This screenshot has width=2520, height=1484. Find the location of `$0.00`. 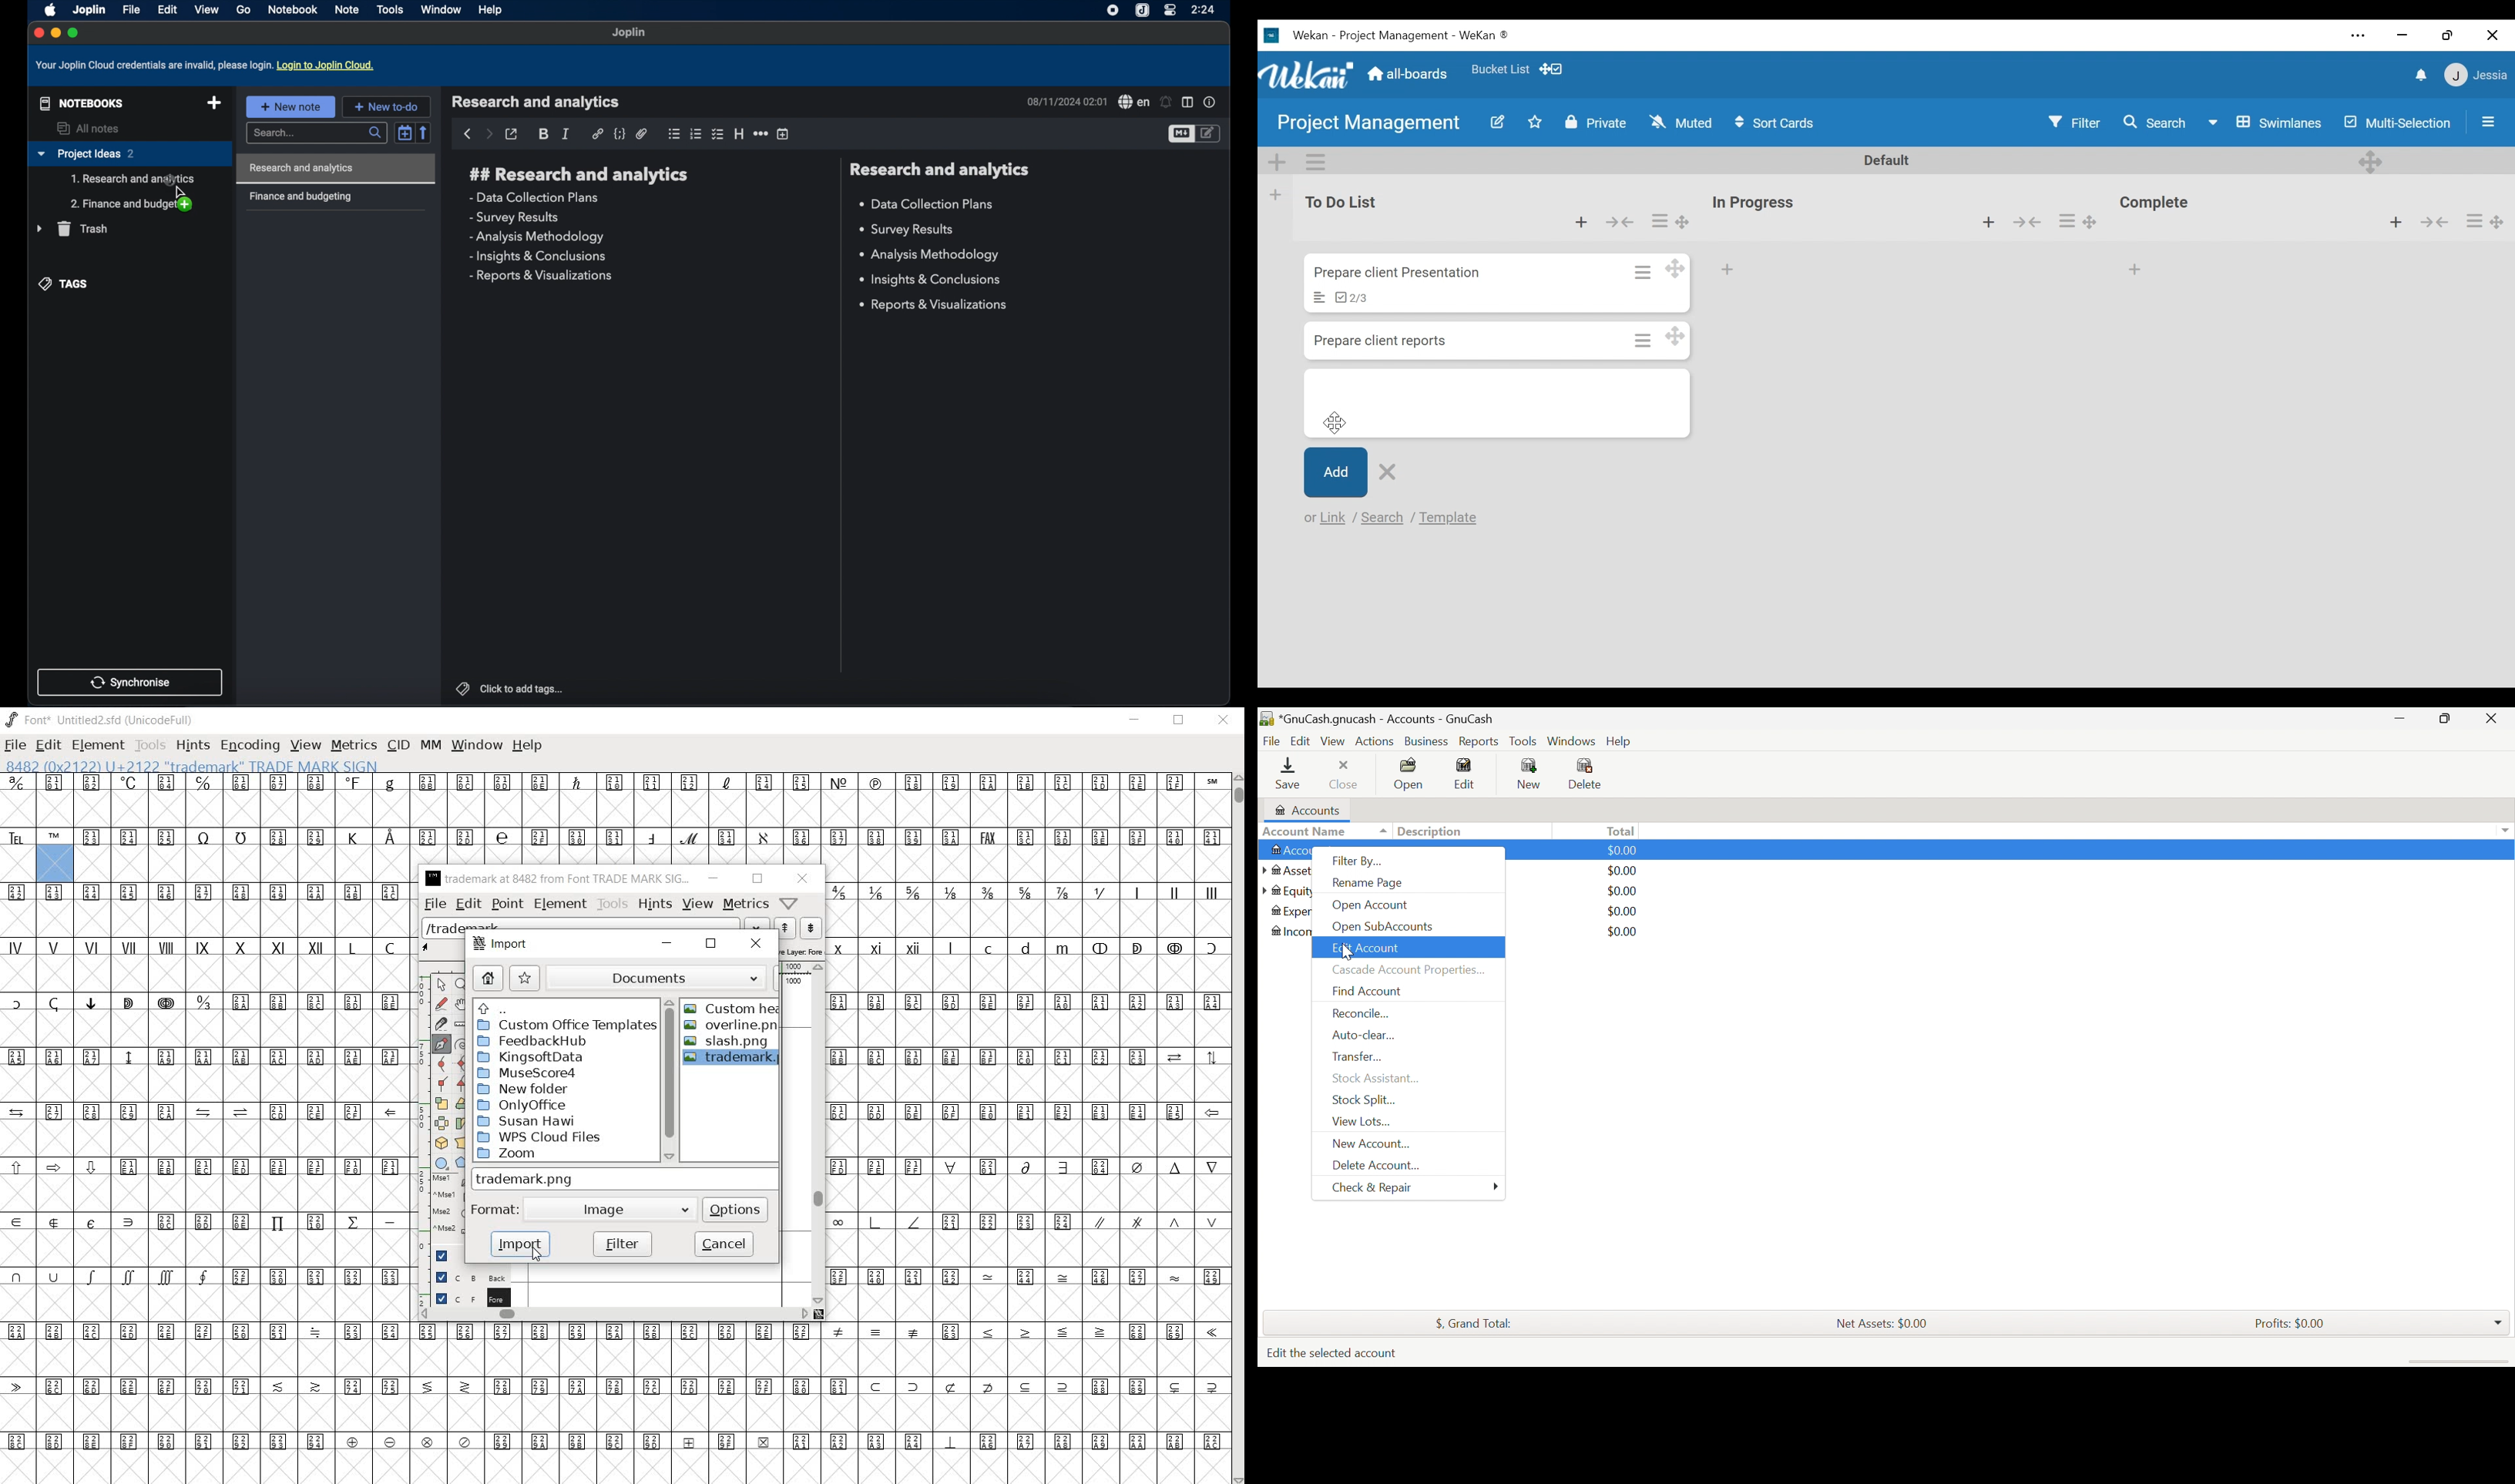

$0.00 is located at coordinates (1626, 890).